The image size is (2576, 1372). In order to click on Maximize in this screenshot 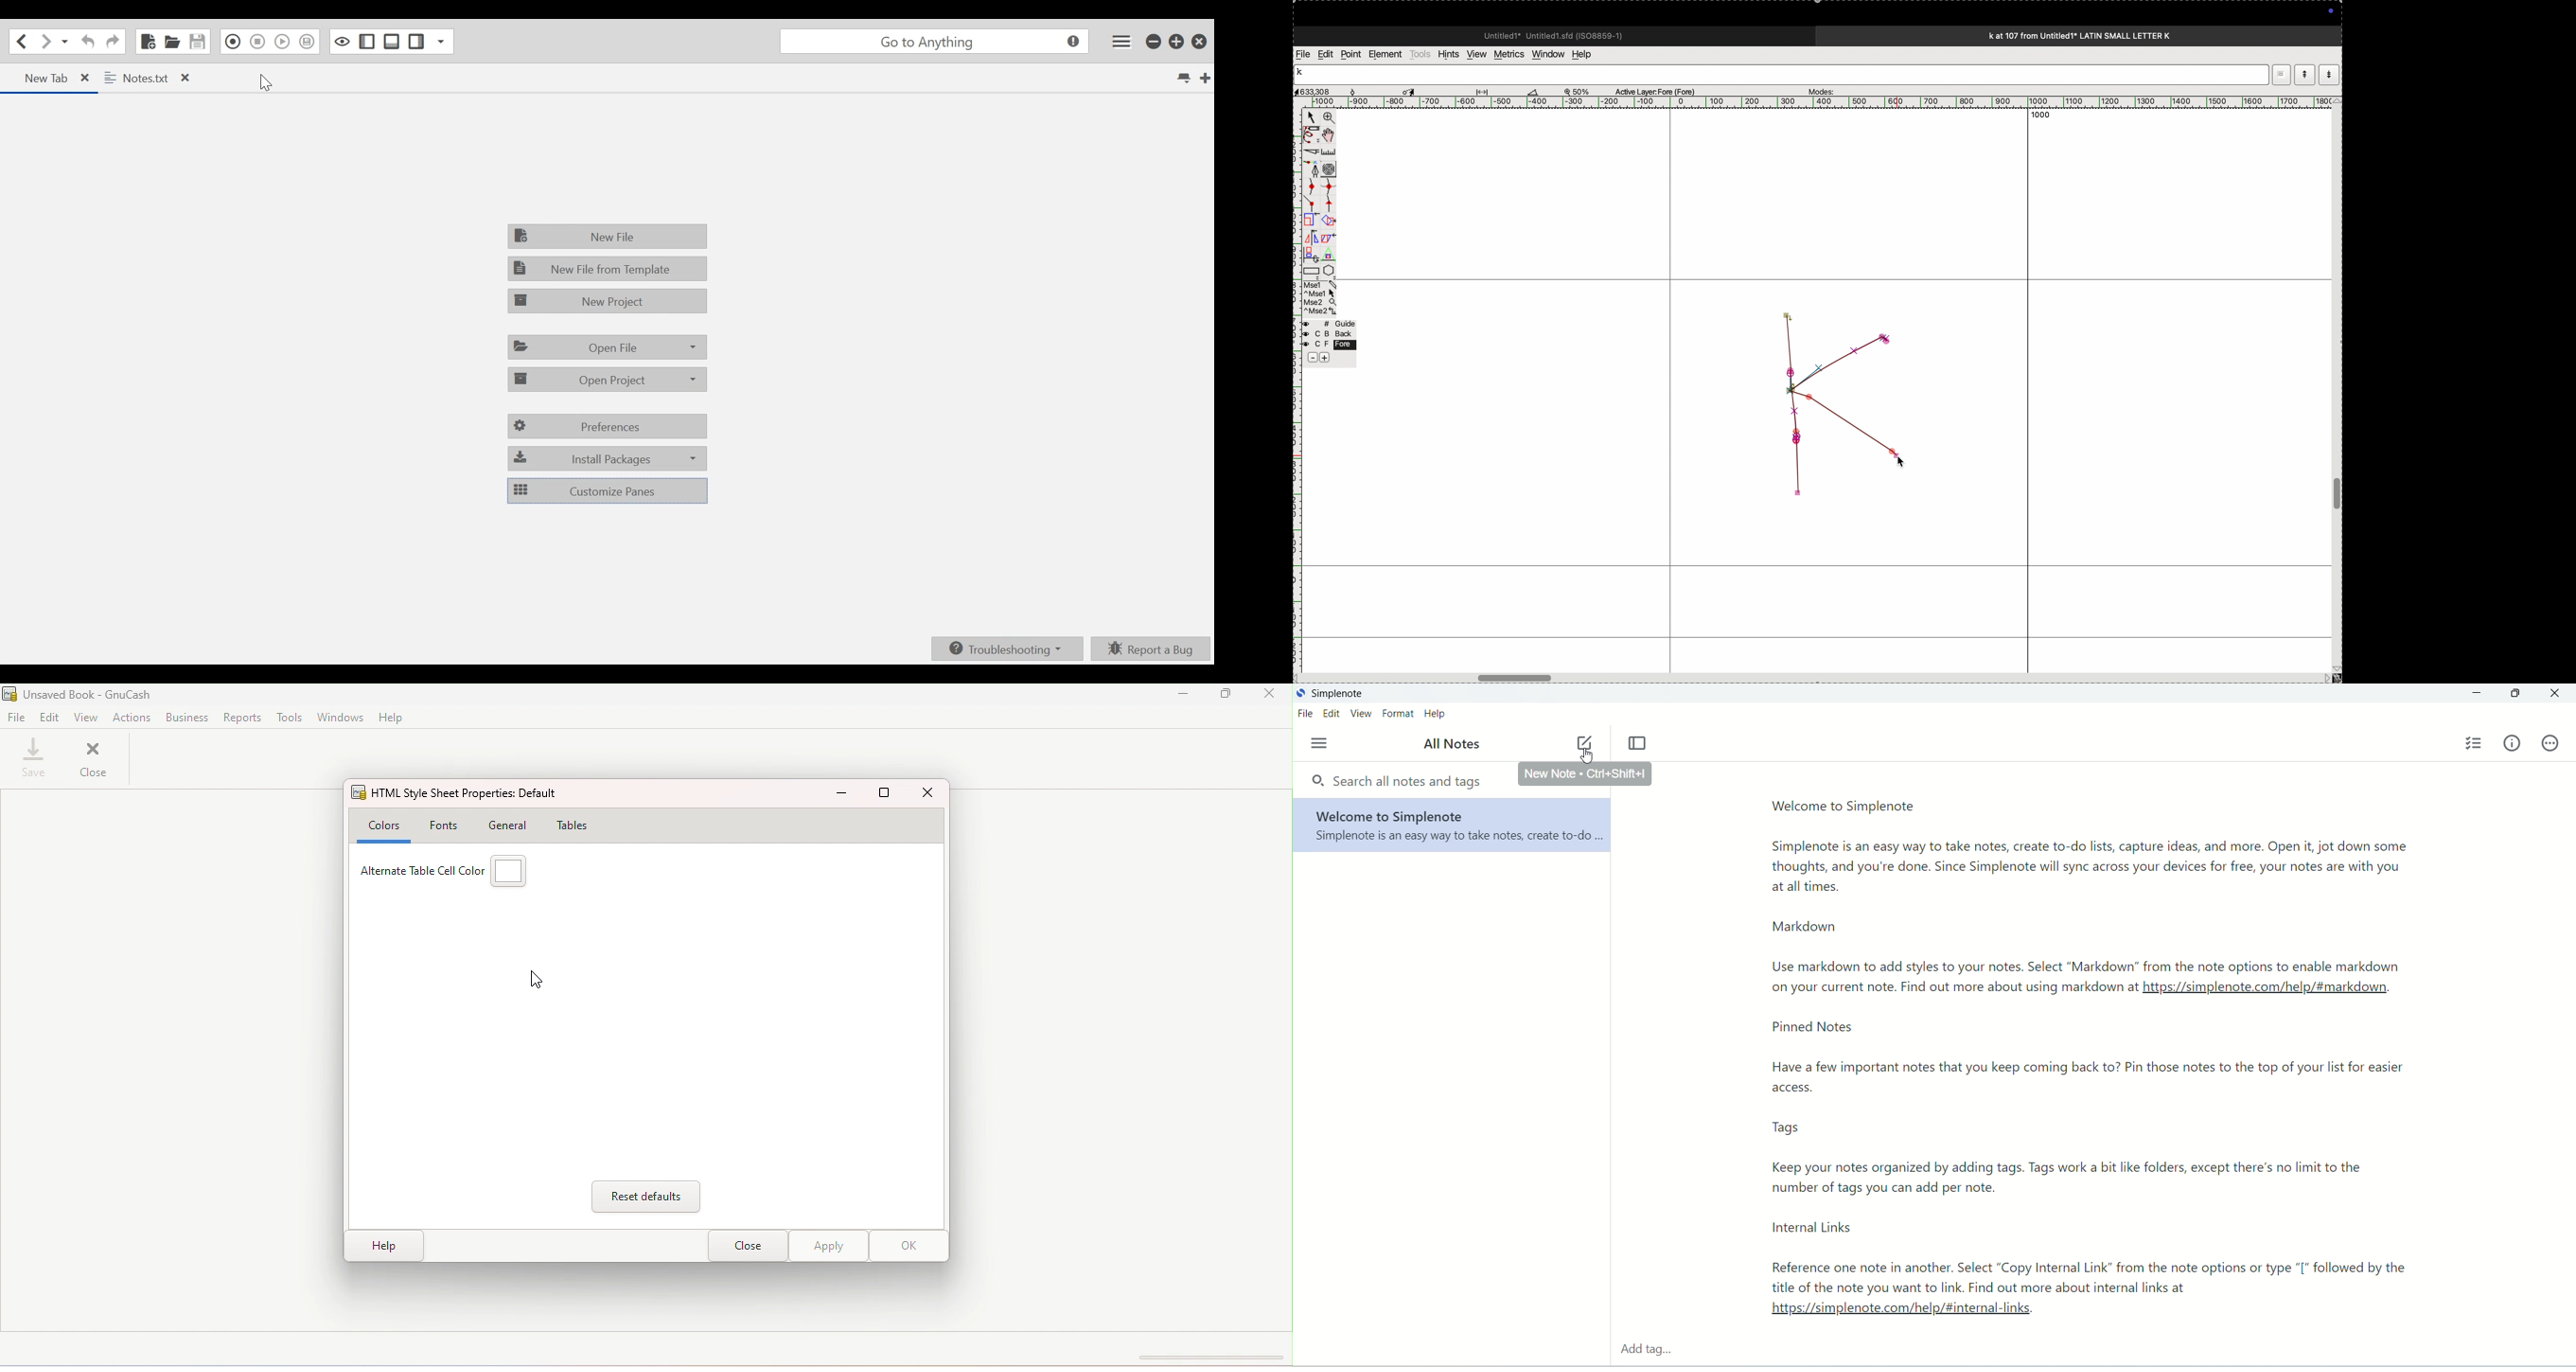, I will do `click(890, 793)`.